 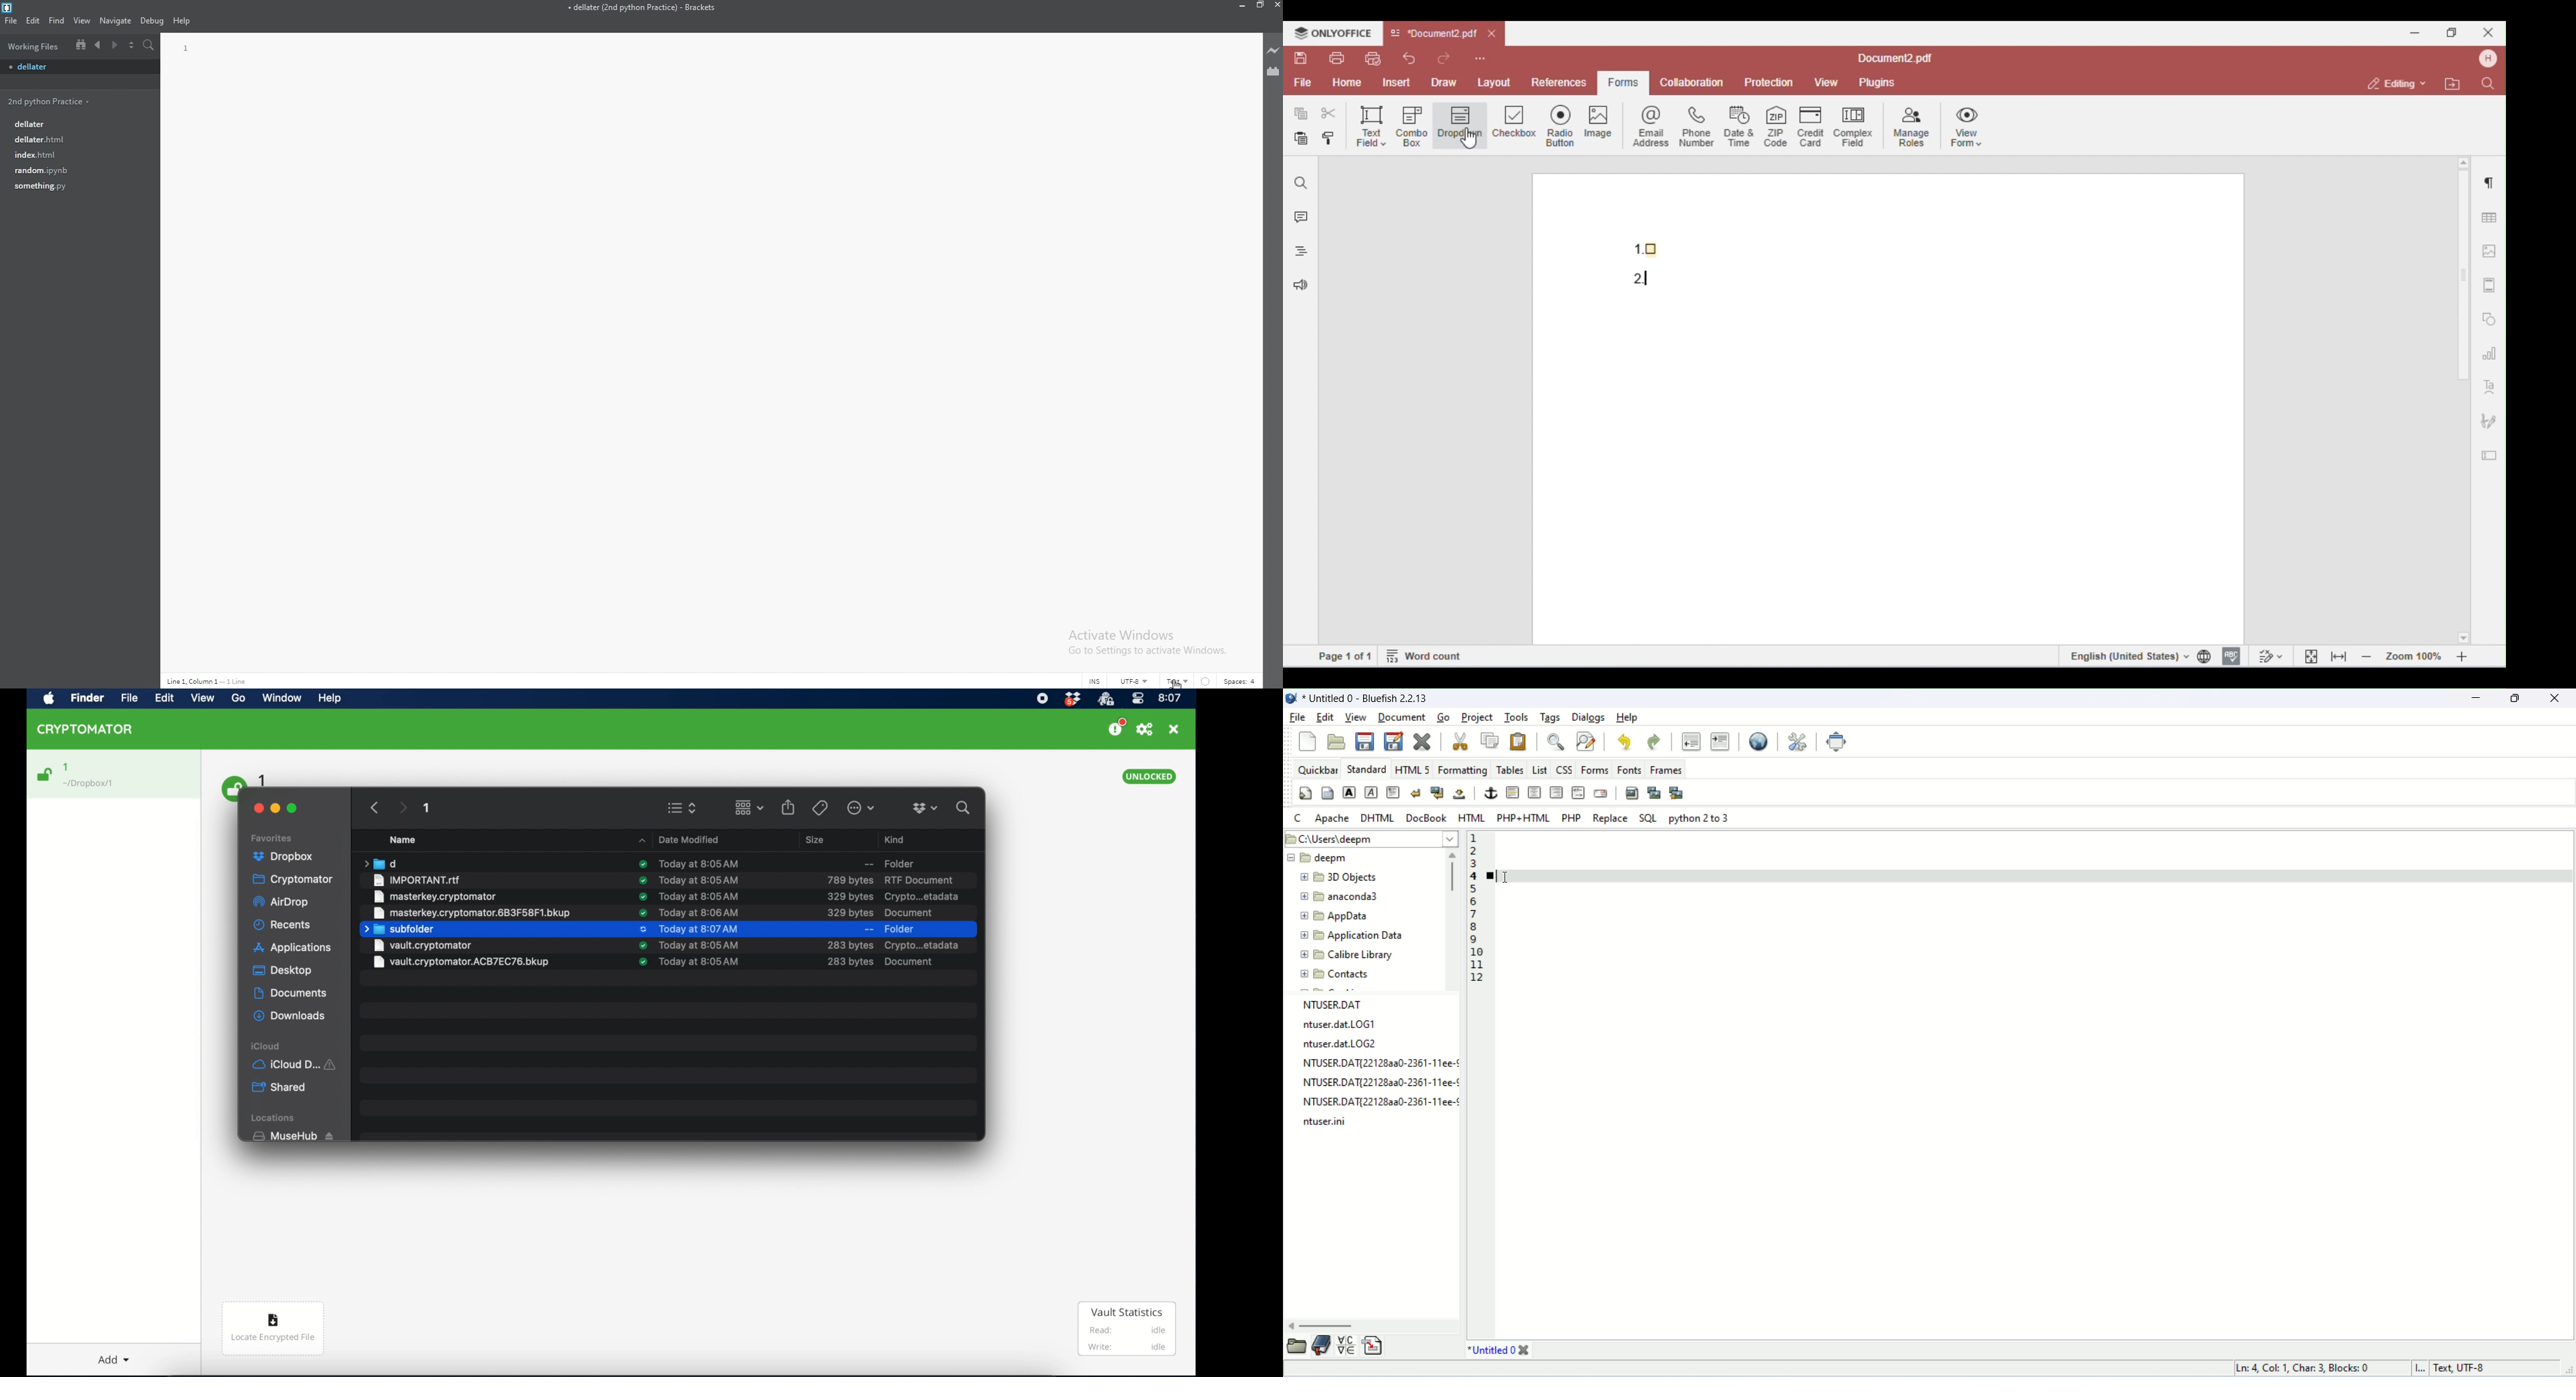 What do you see at coordinates (704, 912) in the screenshot?
I see `date` at bounding box center [704, 912].